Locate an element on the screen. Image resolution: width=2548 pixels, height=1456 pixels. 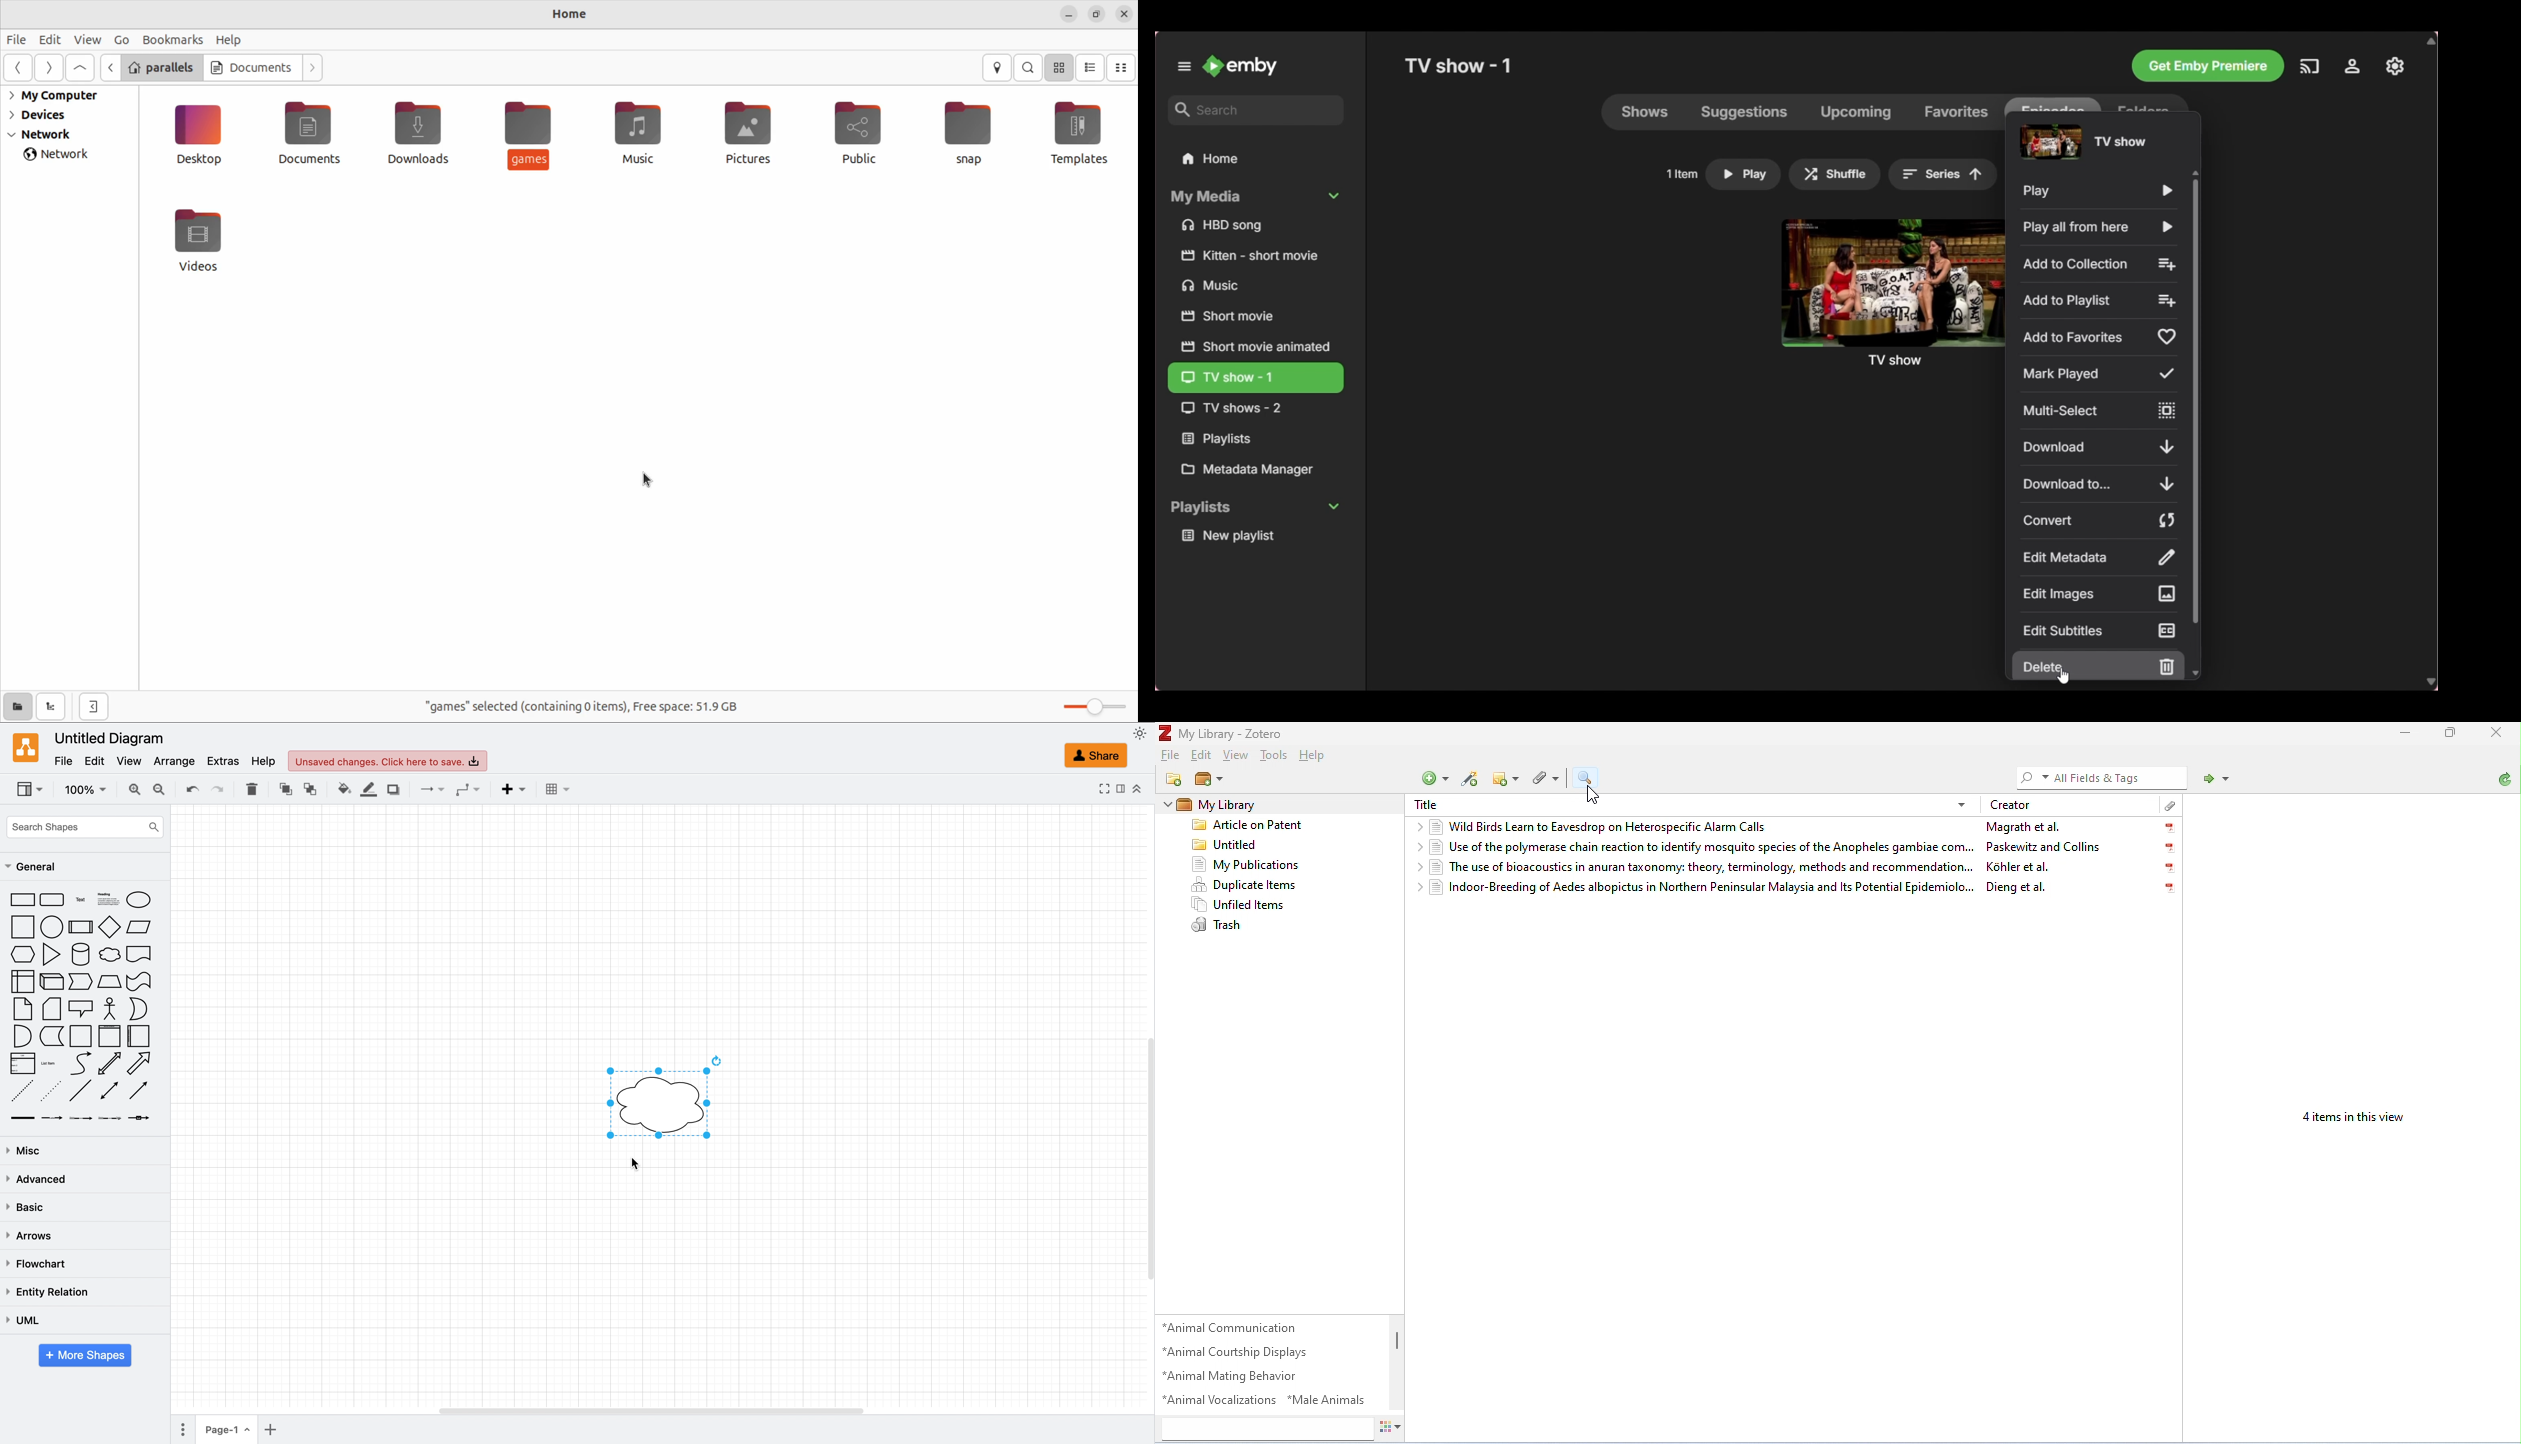
square is located at coordinates (22, 927).